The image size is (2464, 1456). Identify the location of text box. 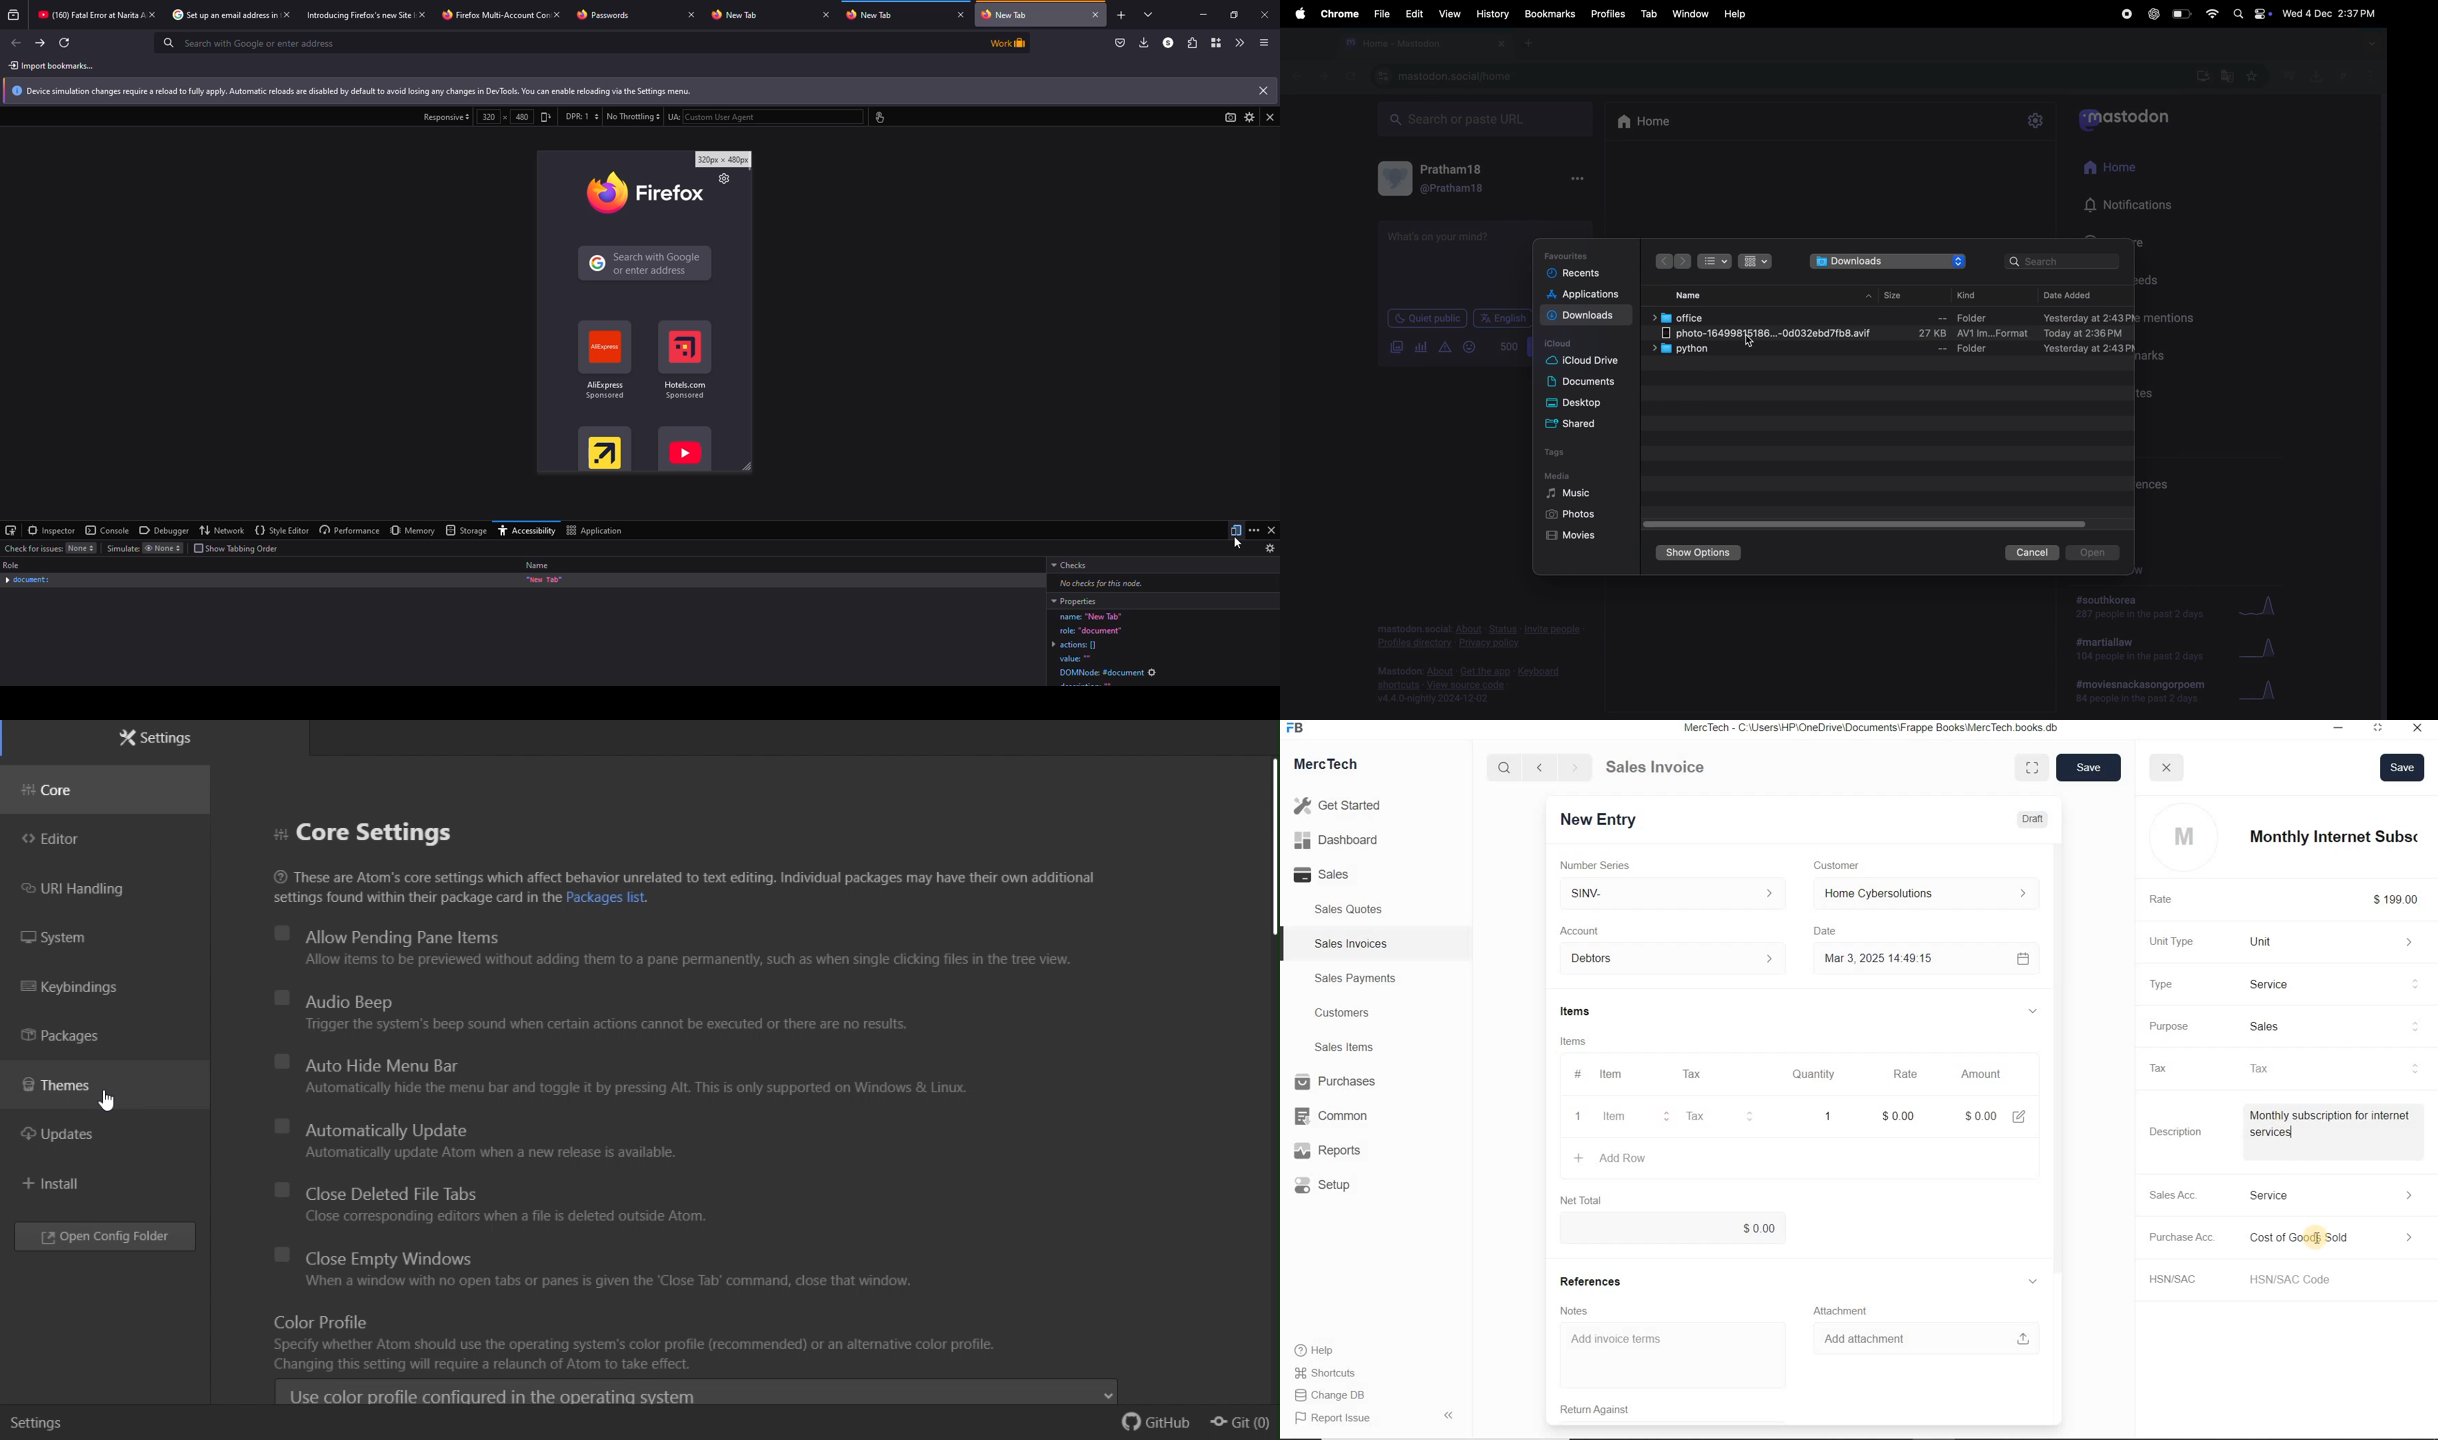
(1452, 261).